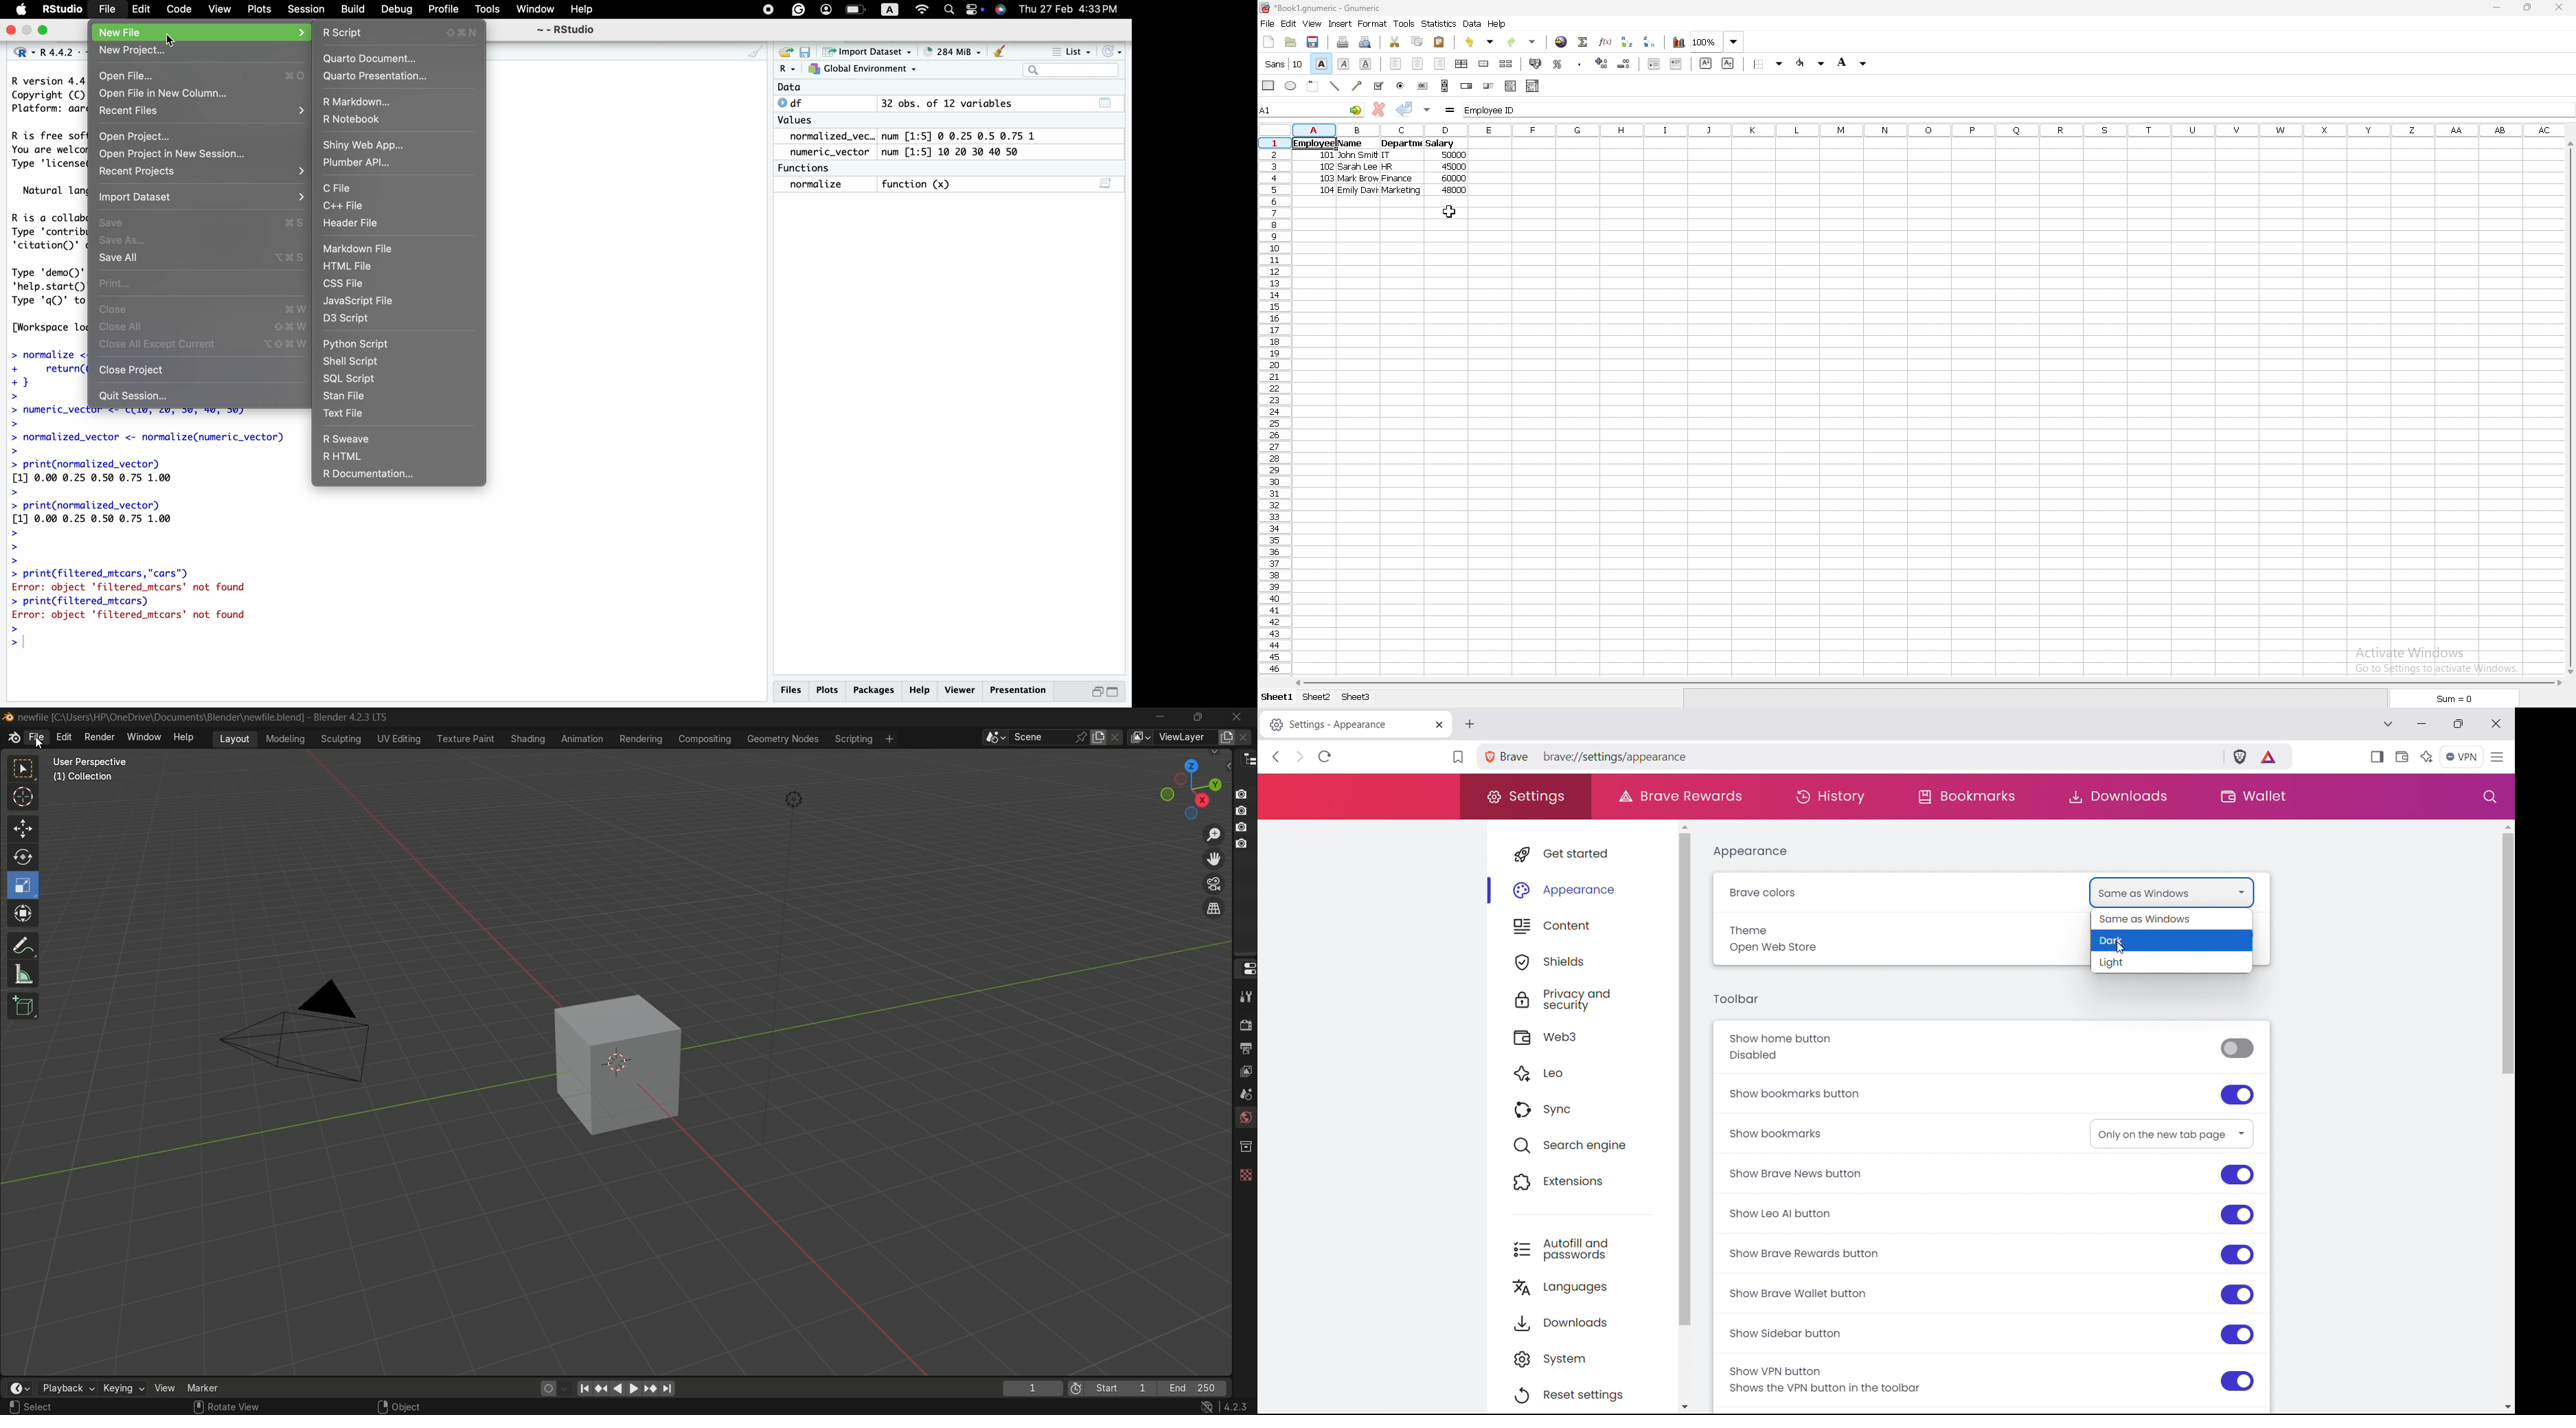 The width and height of the screenshot is (2576, 1428). I want to click on CSS File, so click(348, 285).